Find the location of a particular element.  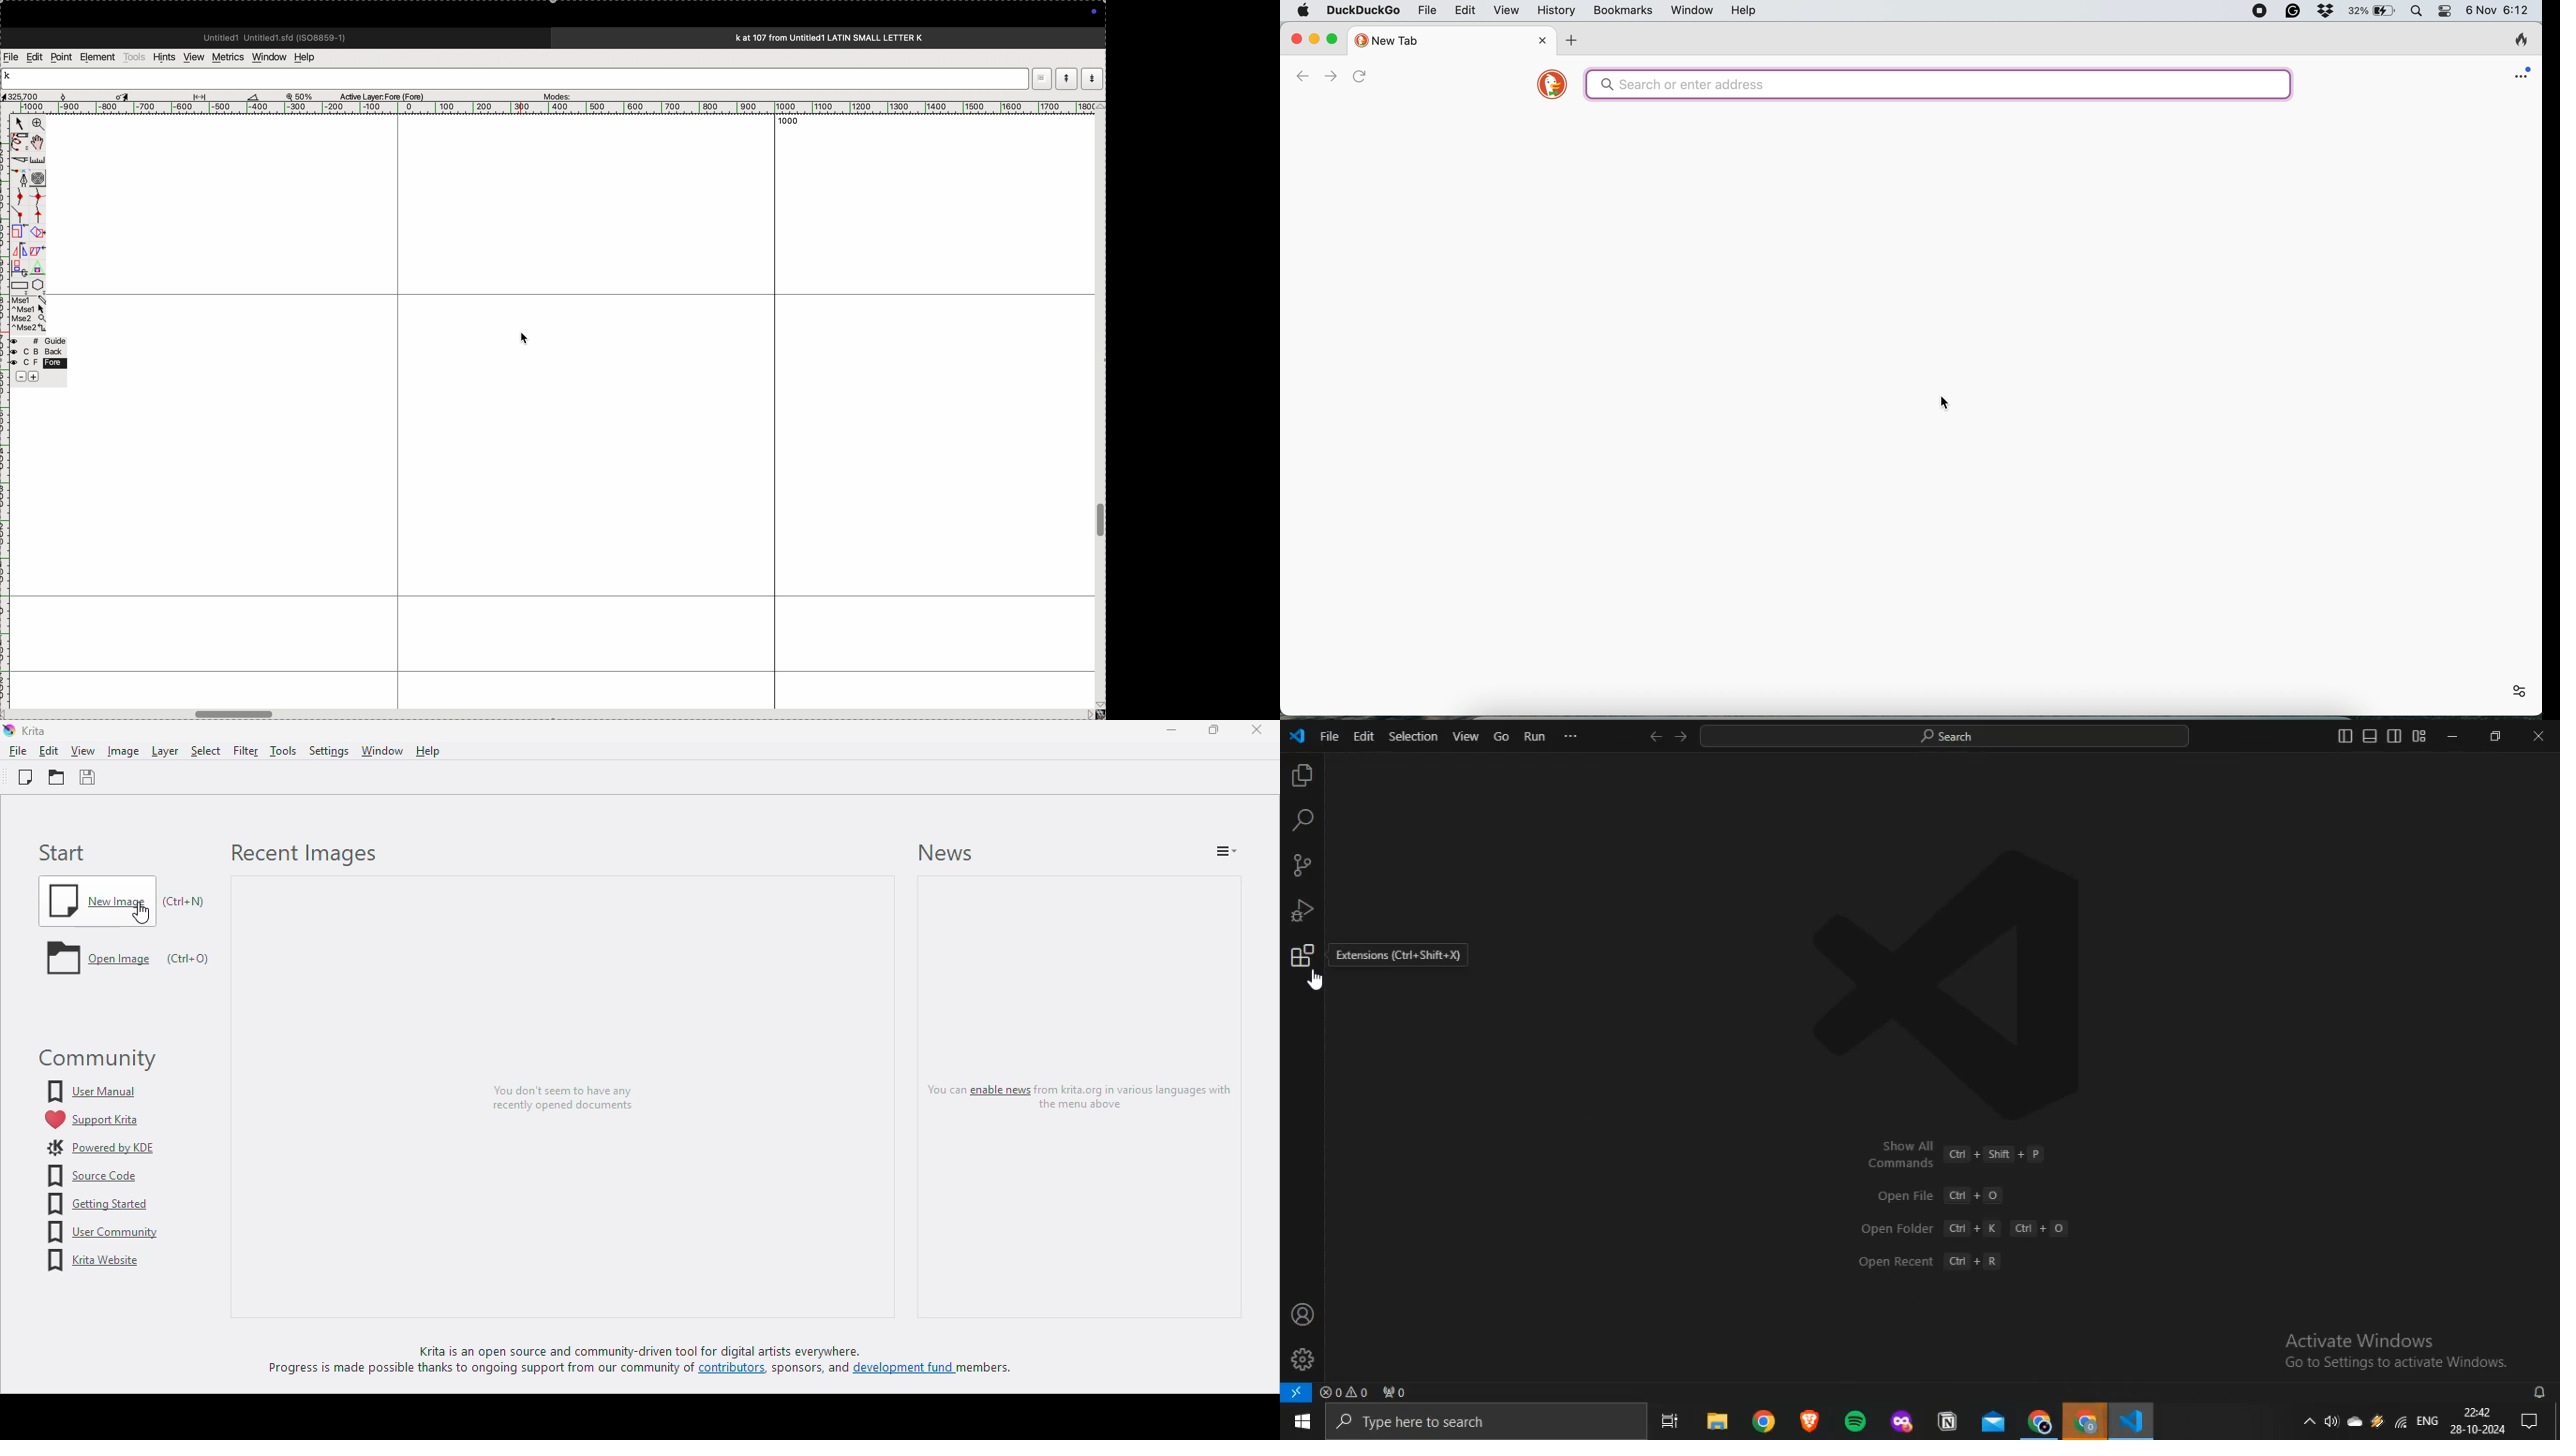

element is located at coordinates (98, 57).